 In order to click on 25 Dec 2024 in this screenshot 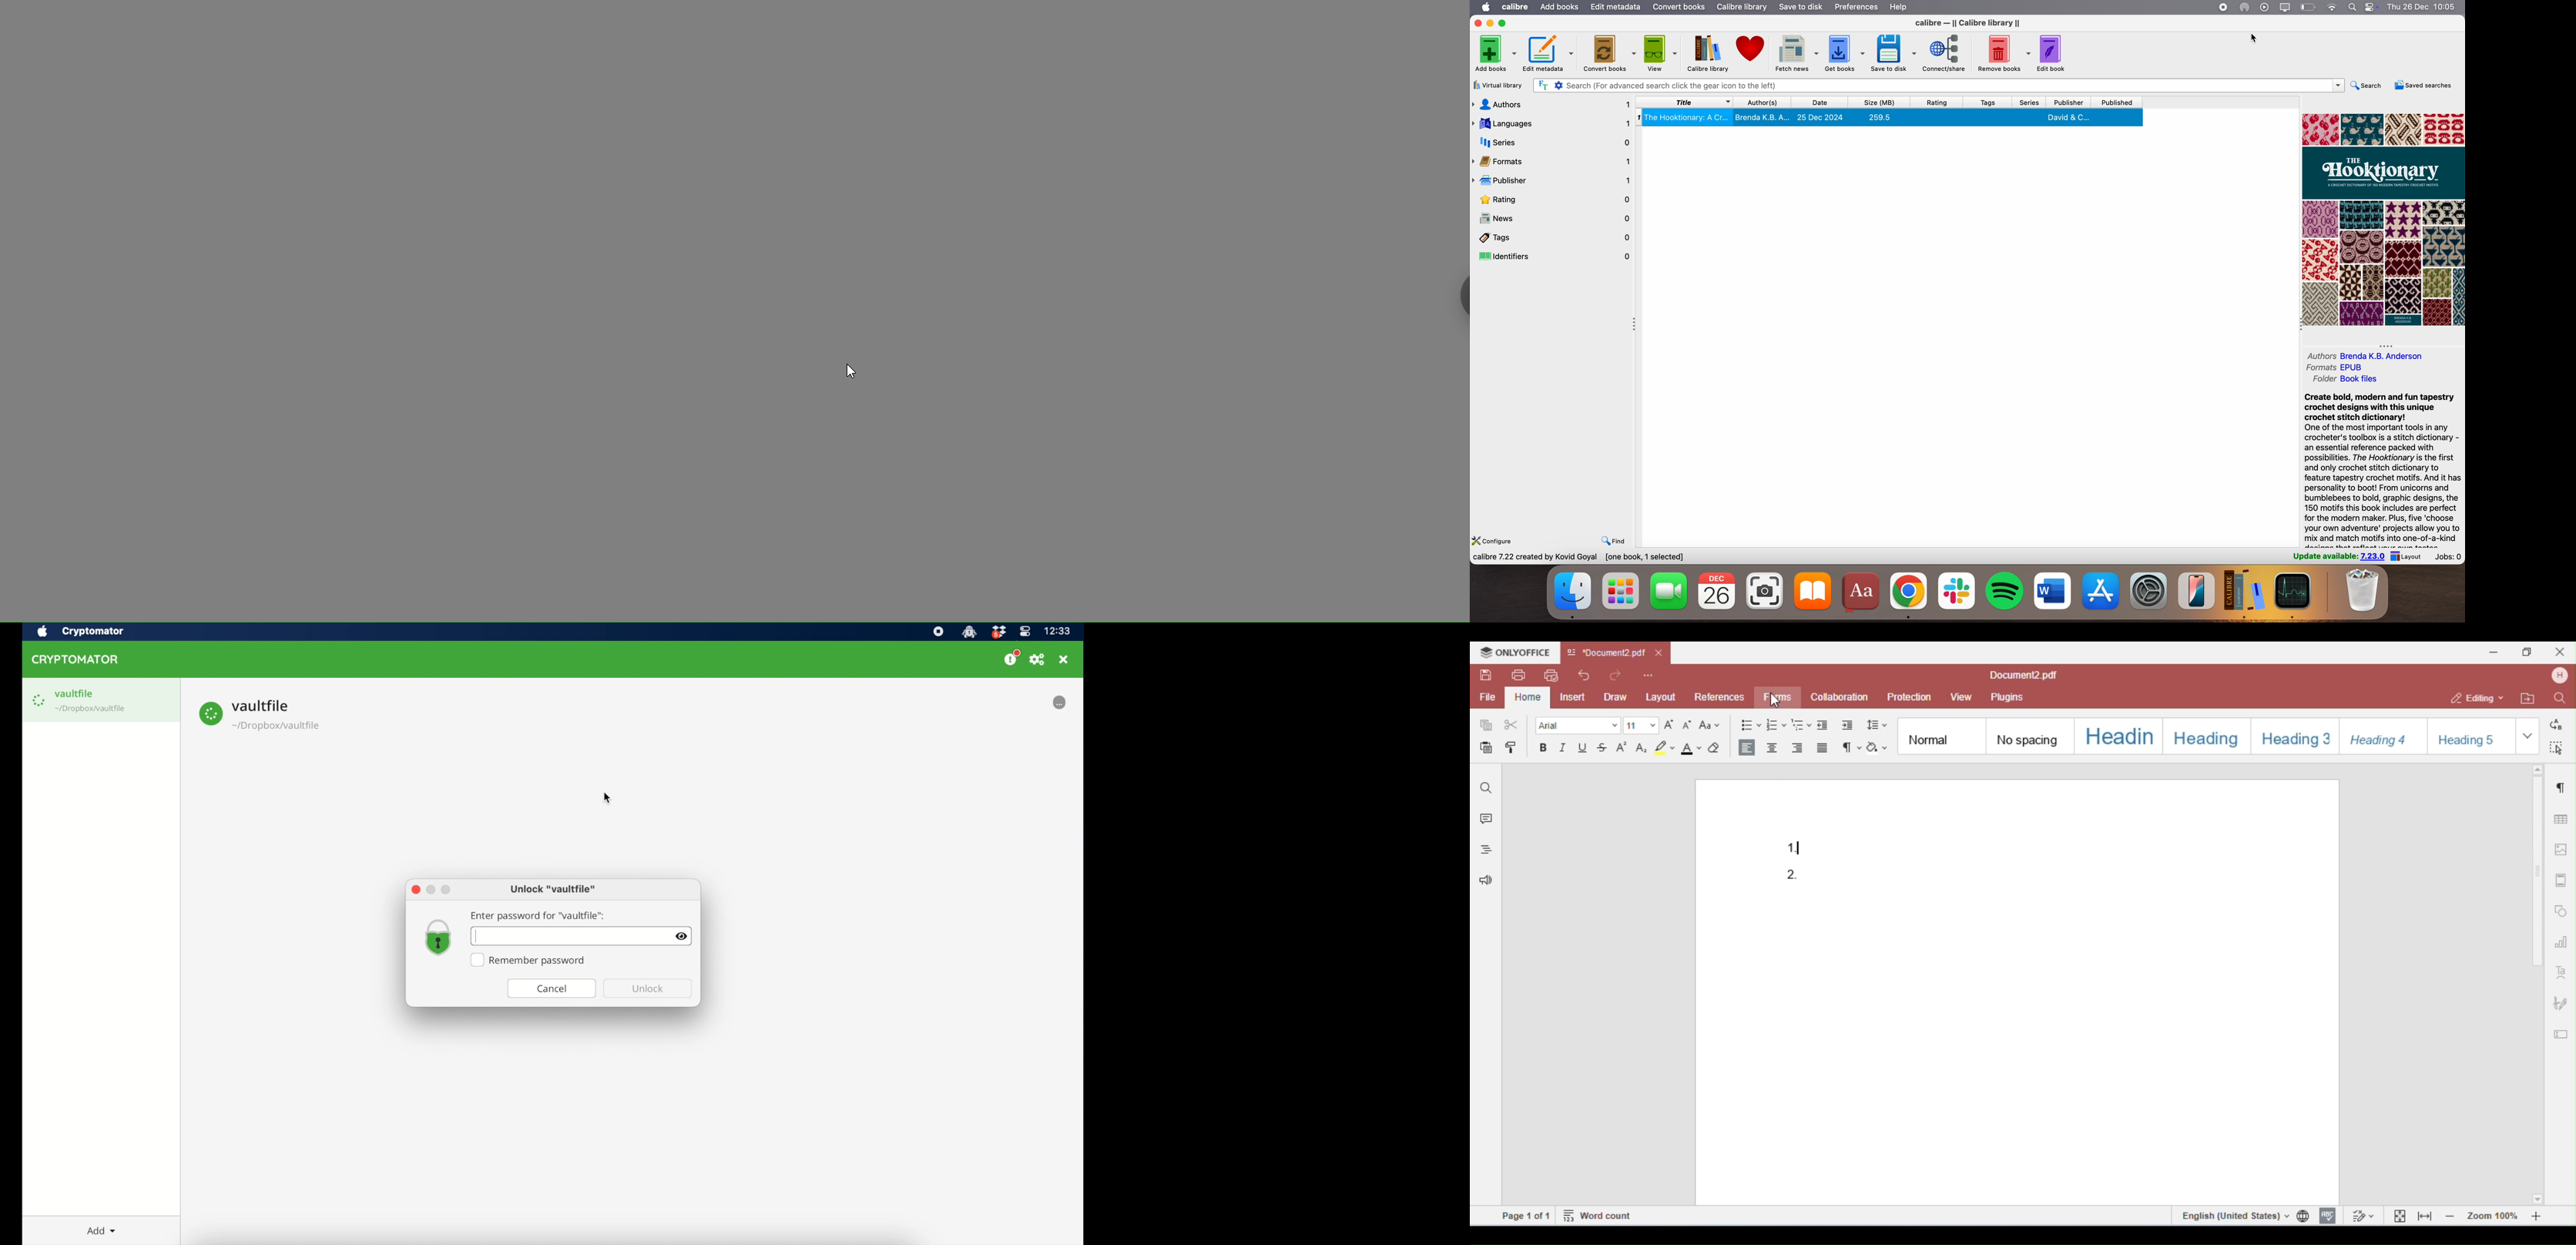, I will do `click(1822, 117)`.